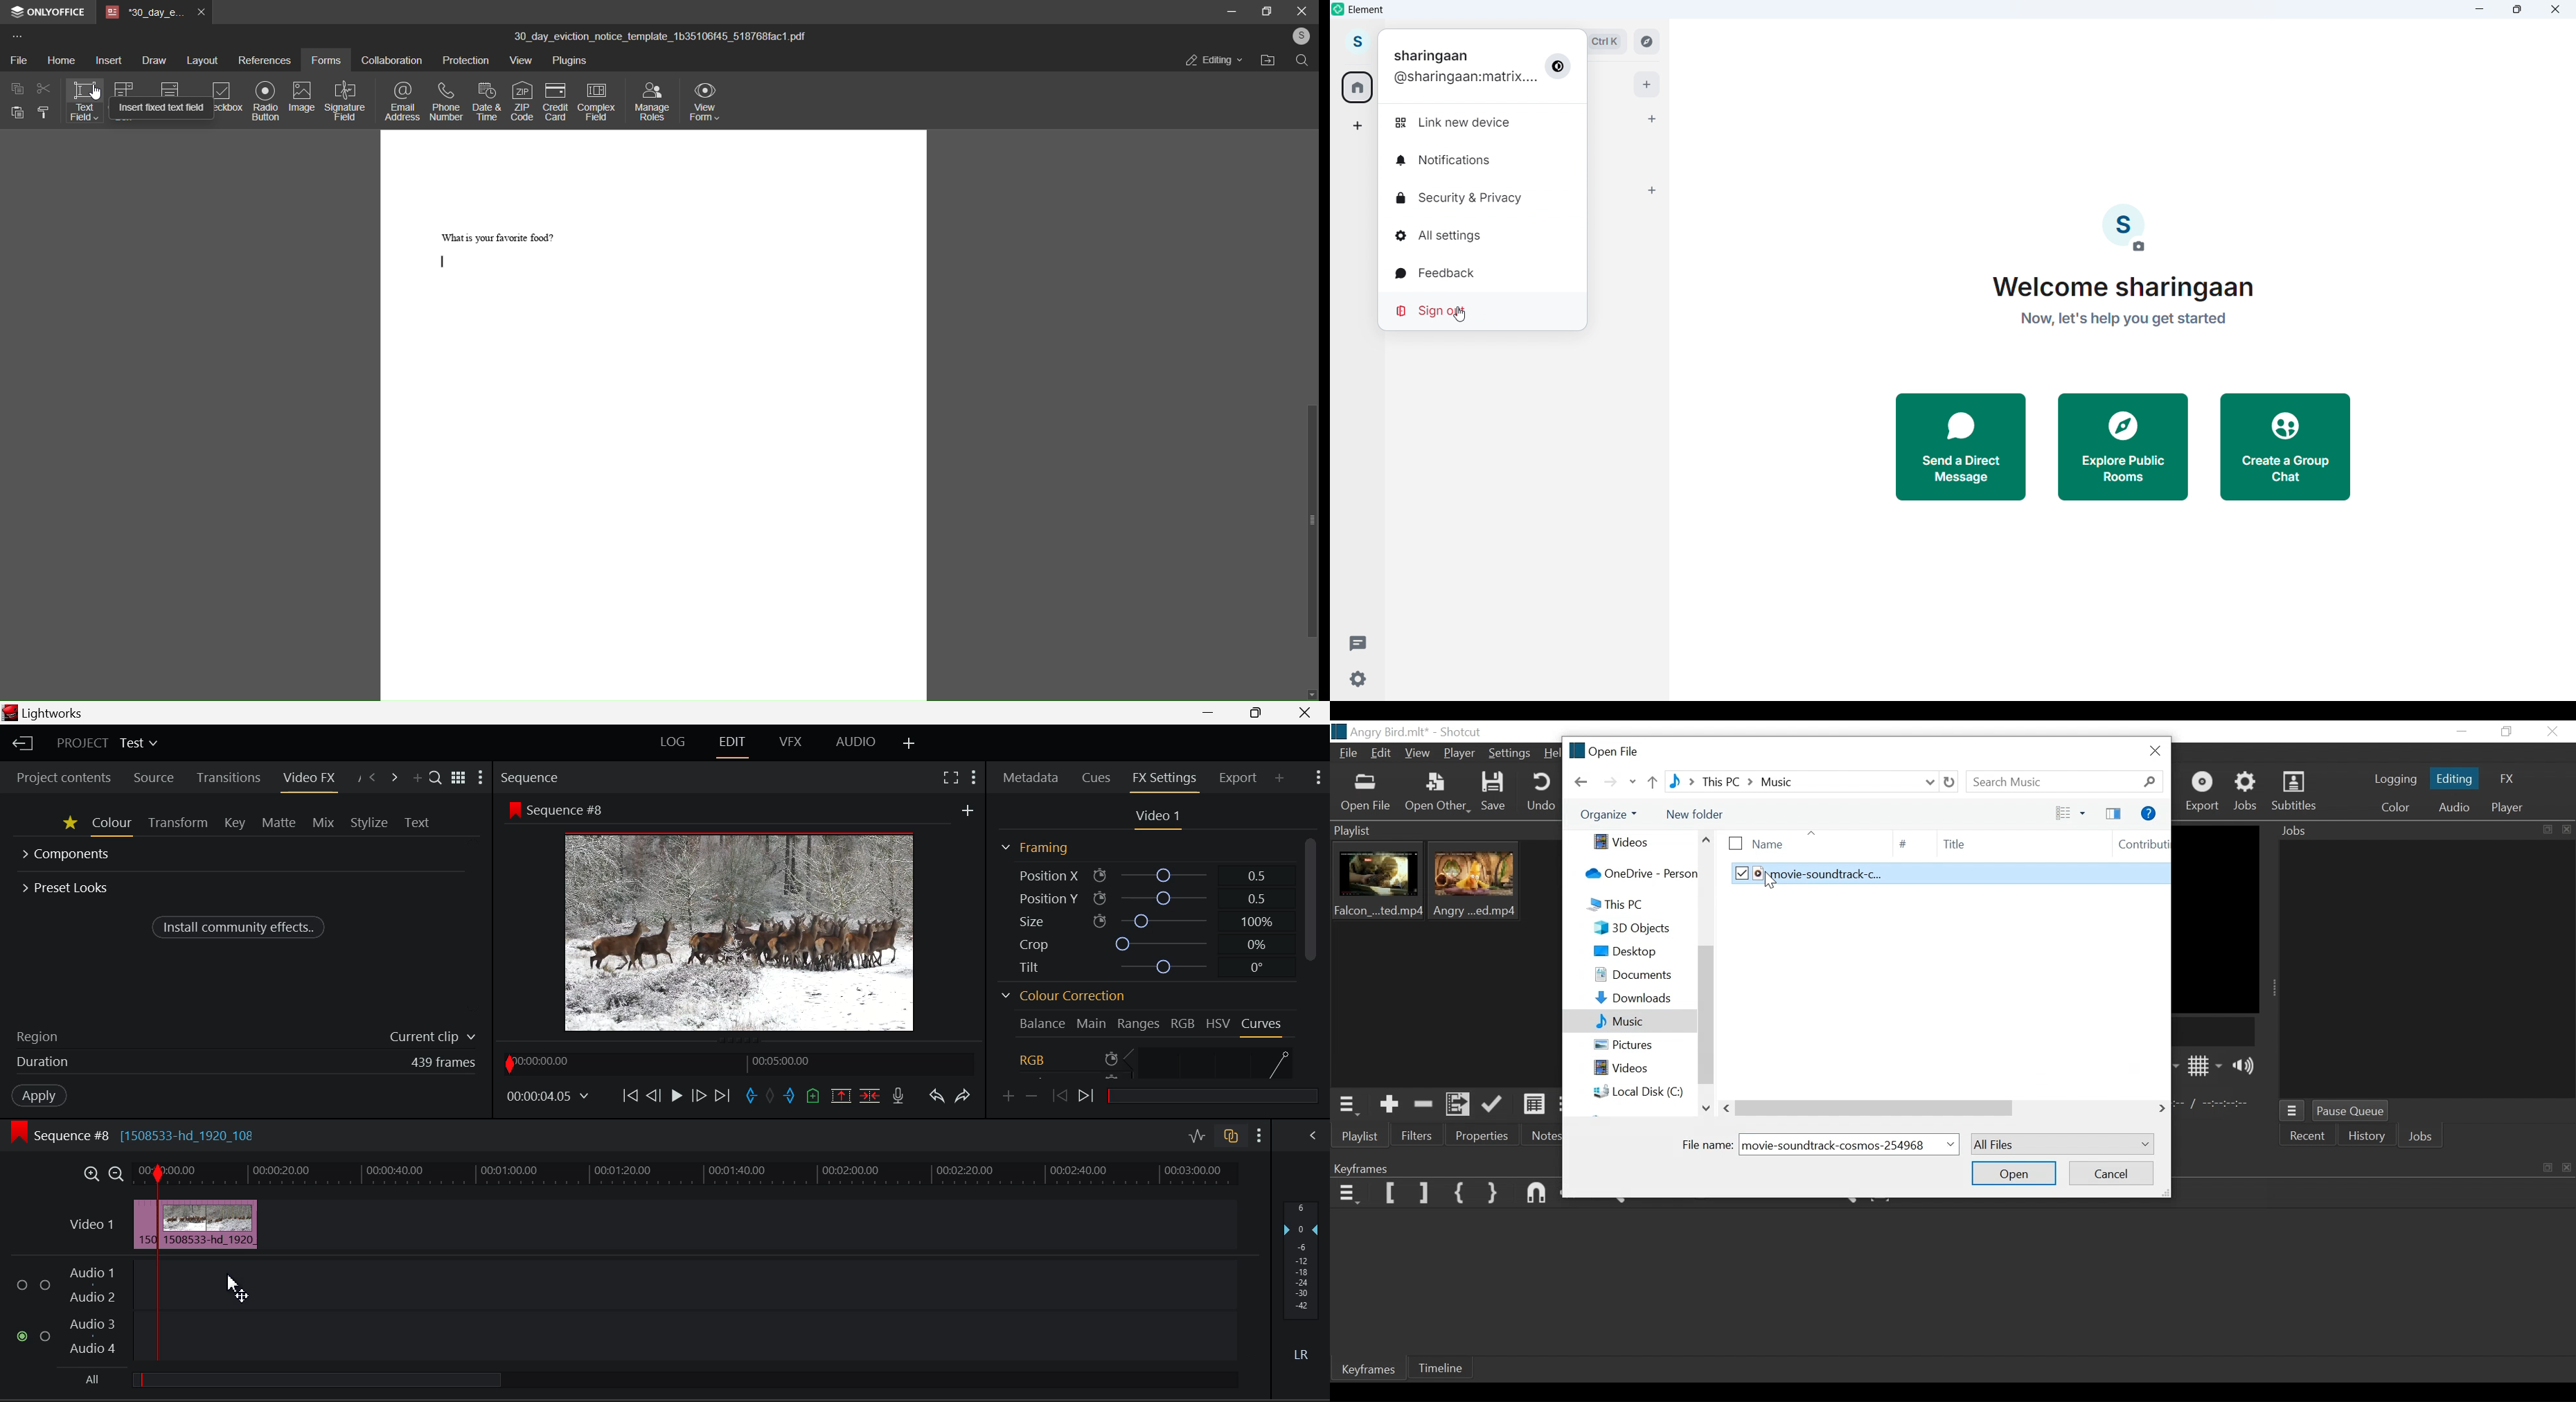 This screenshot has height=1428, width=2576. I want to click on Size, so click(1142, 921).